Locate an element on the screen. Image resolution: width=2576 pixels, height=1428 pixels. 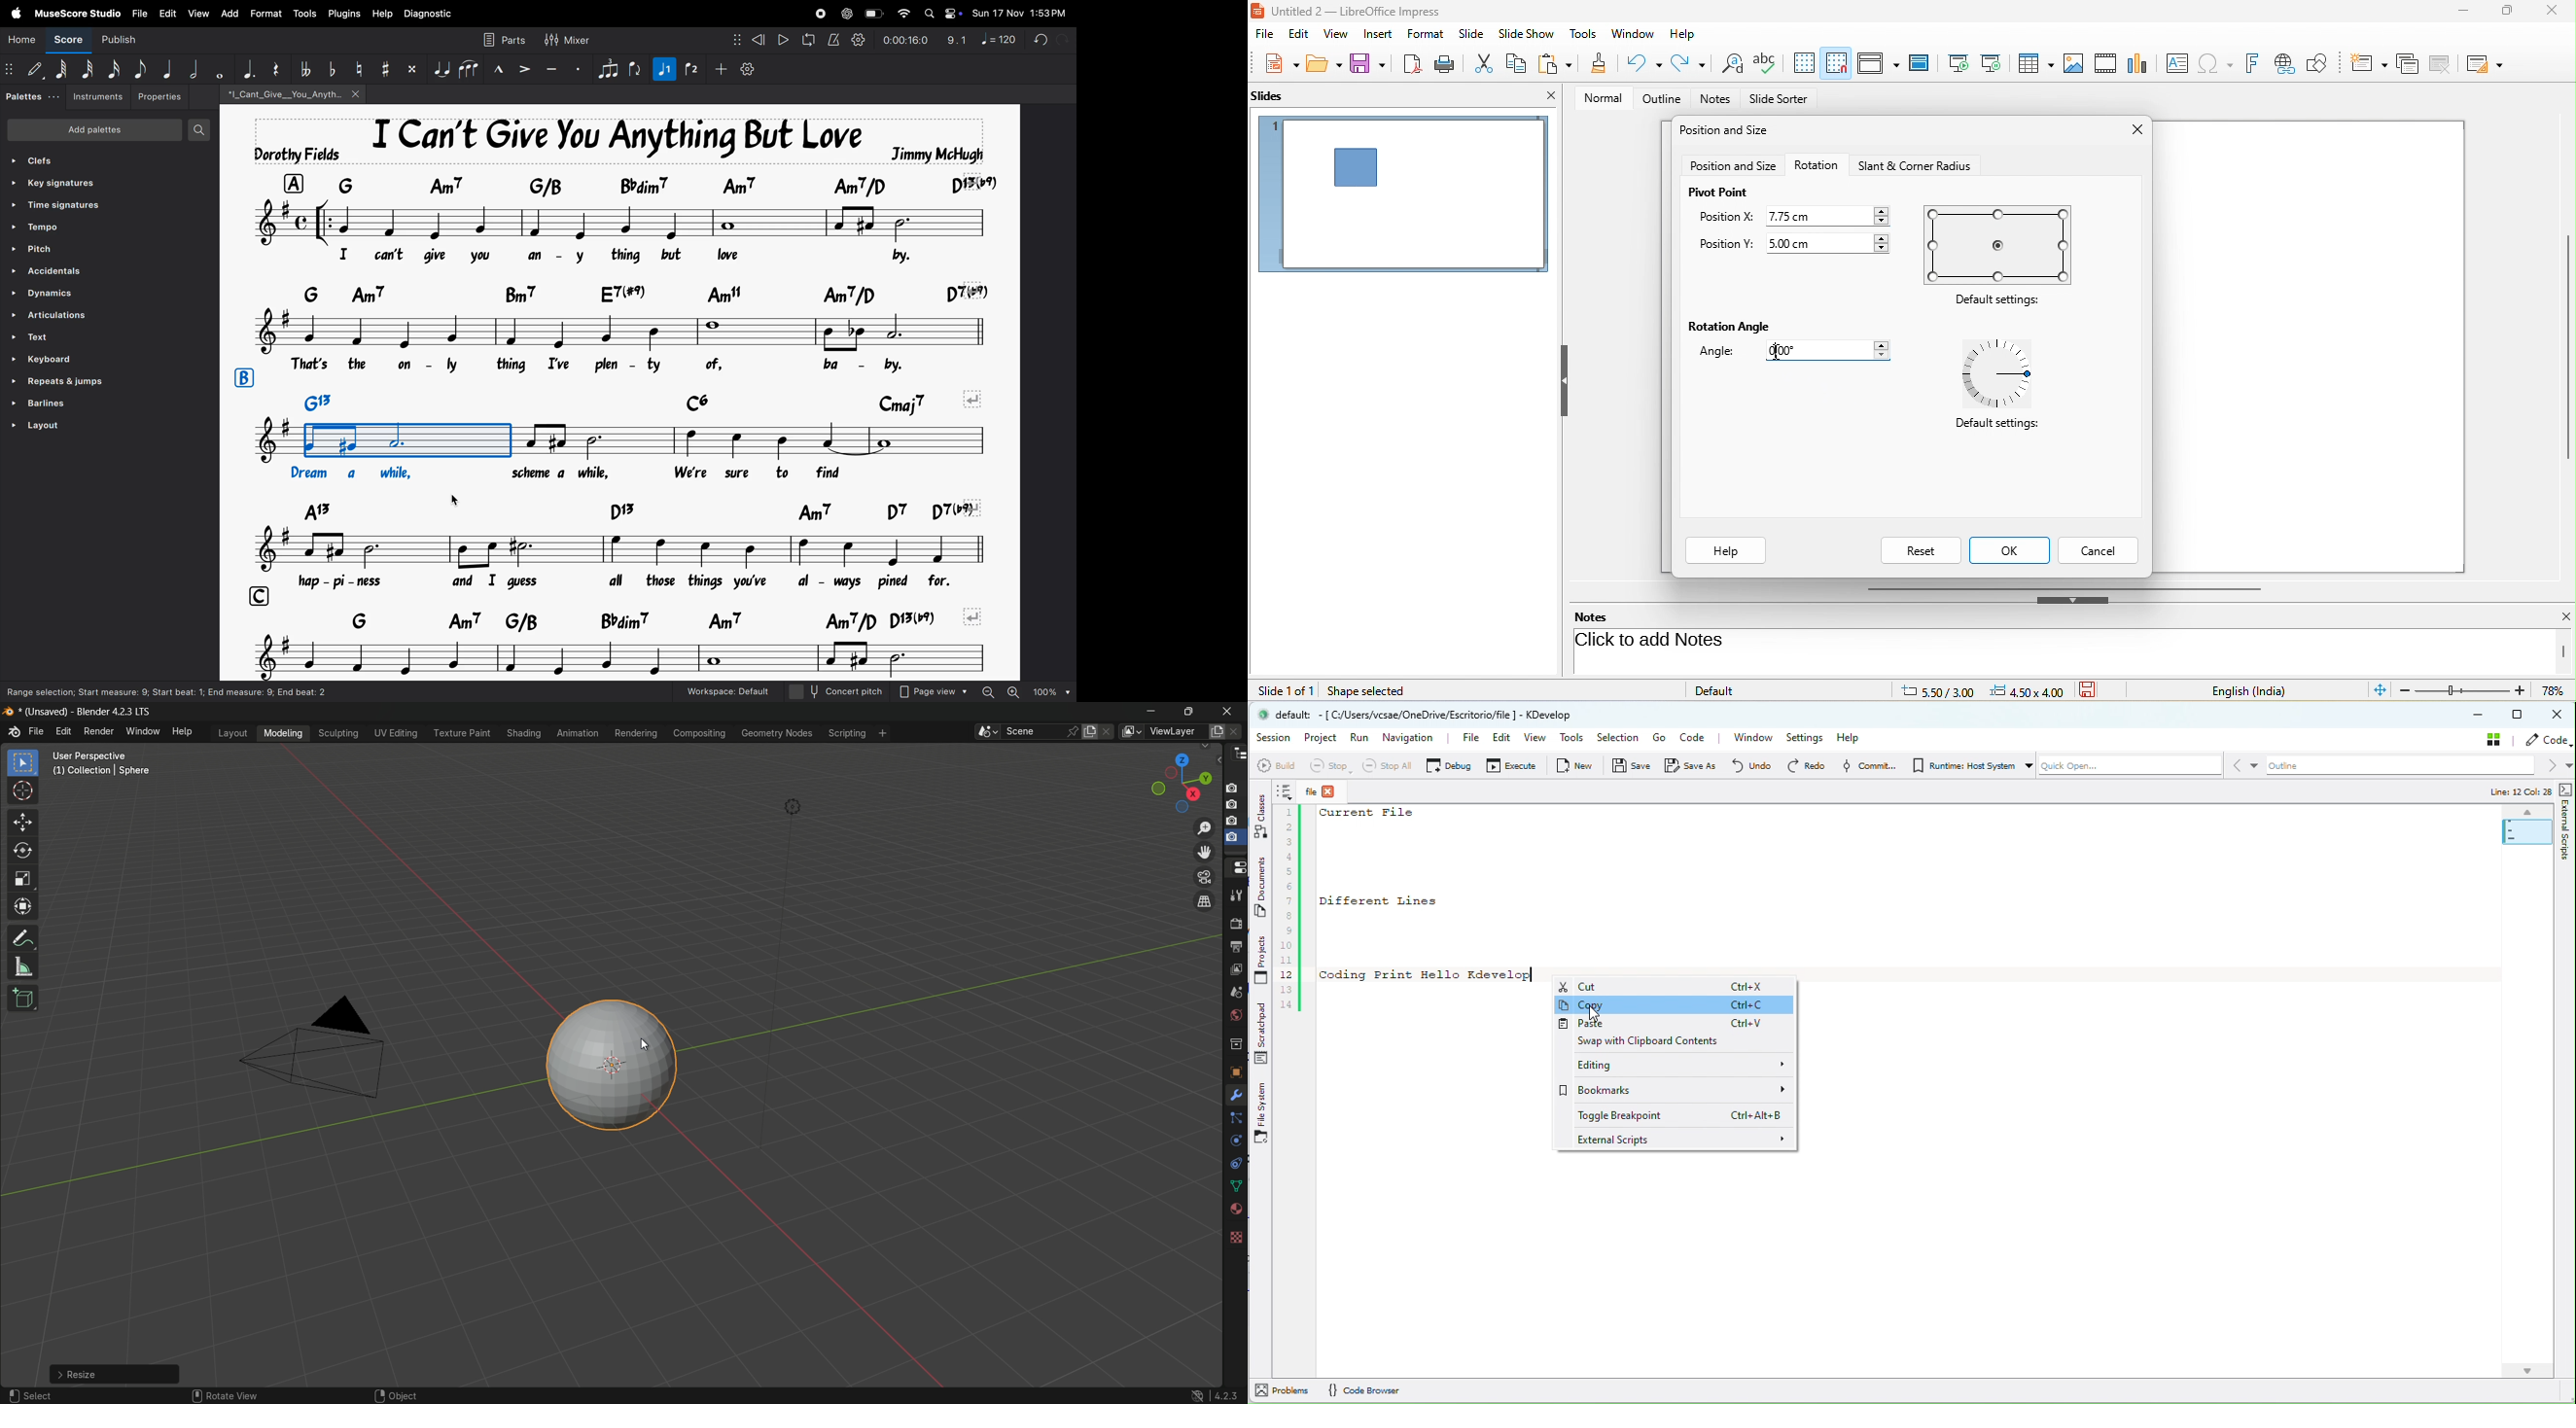
slide 1 preview is located at coordinates (1403, 201).